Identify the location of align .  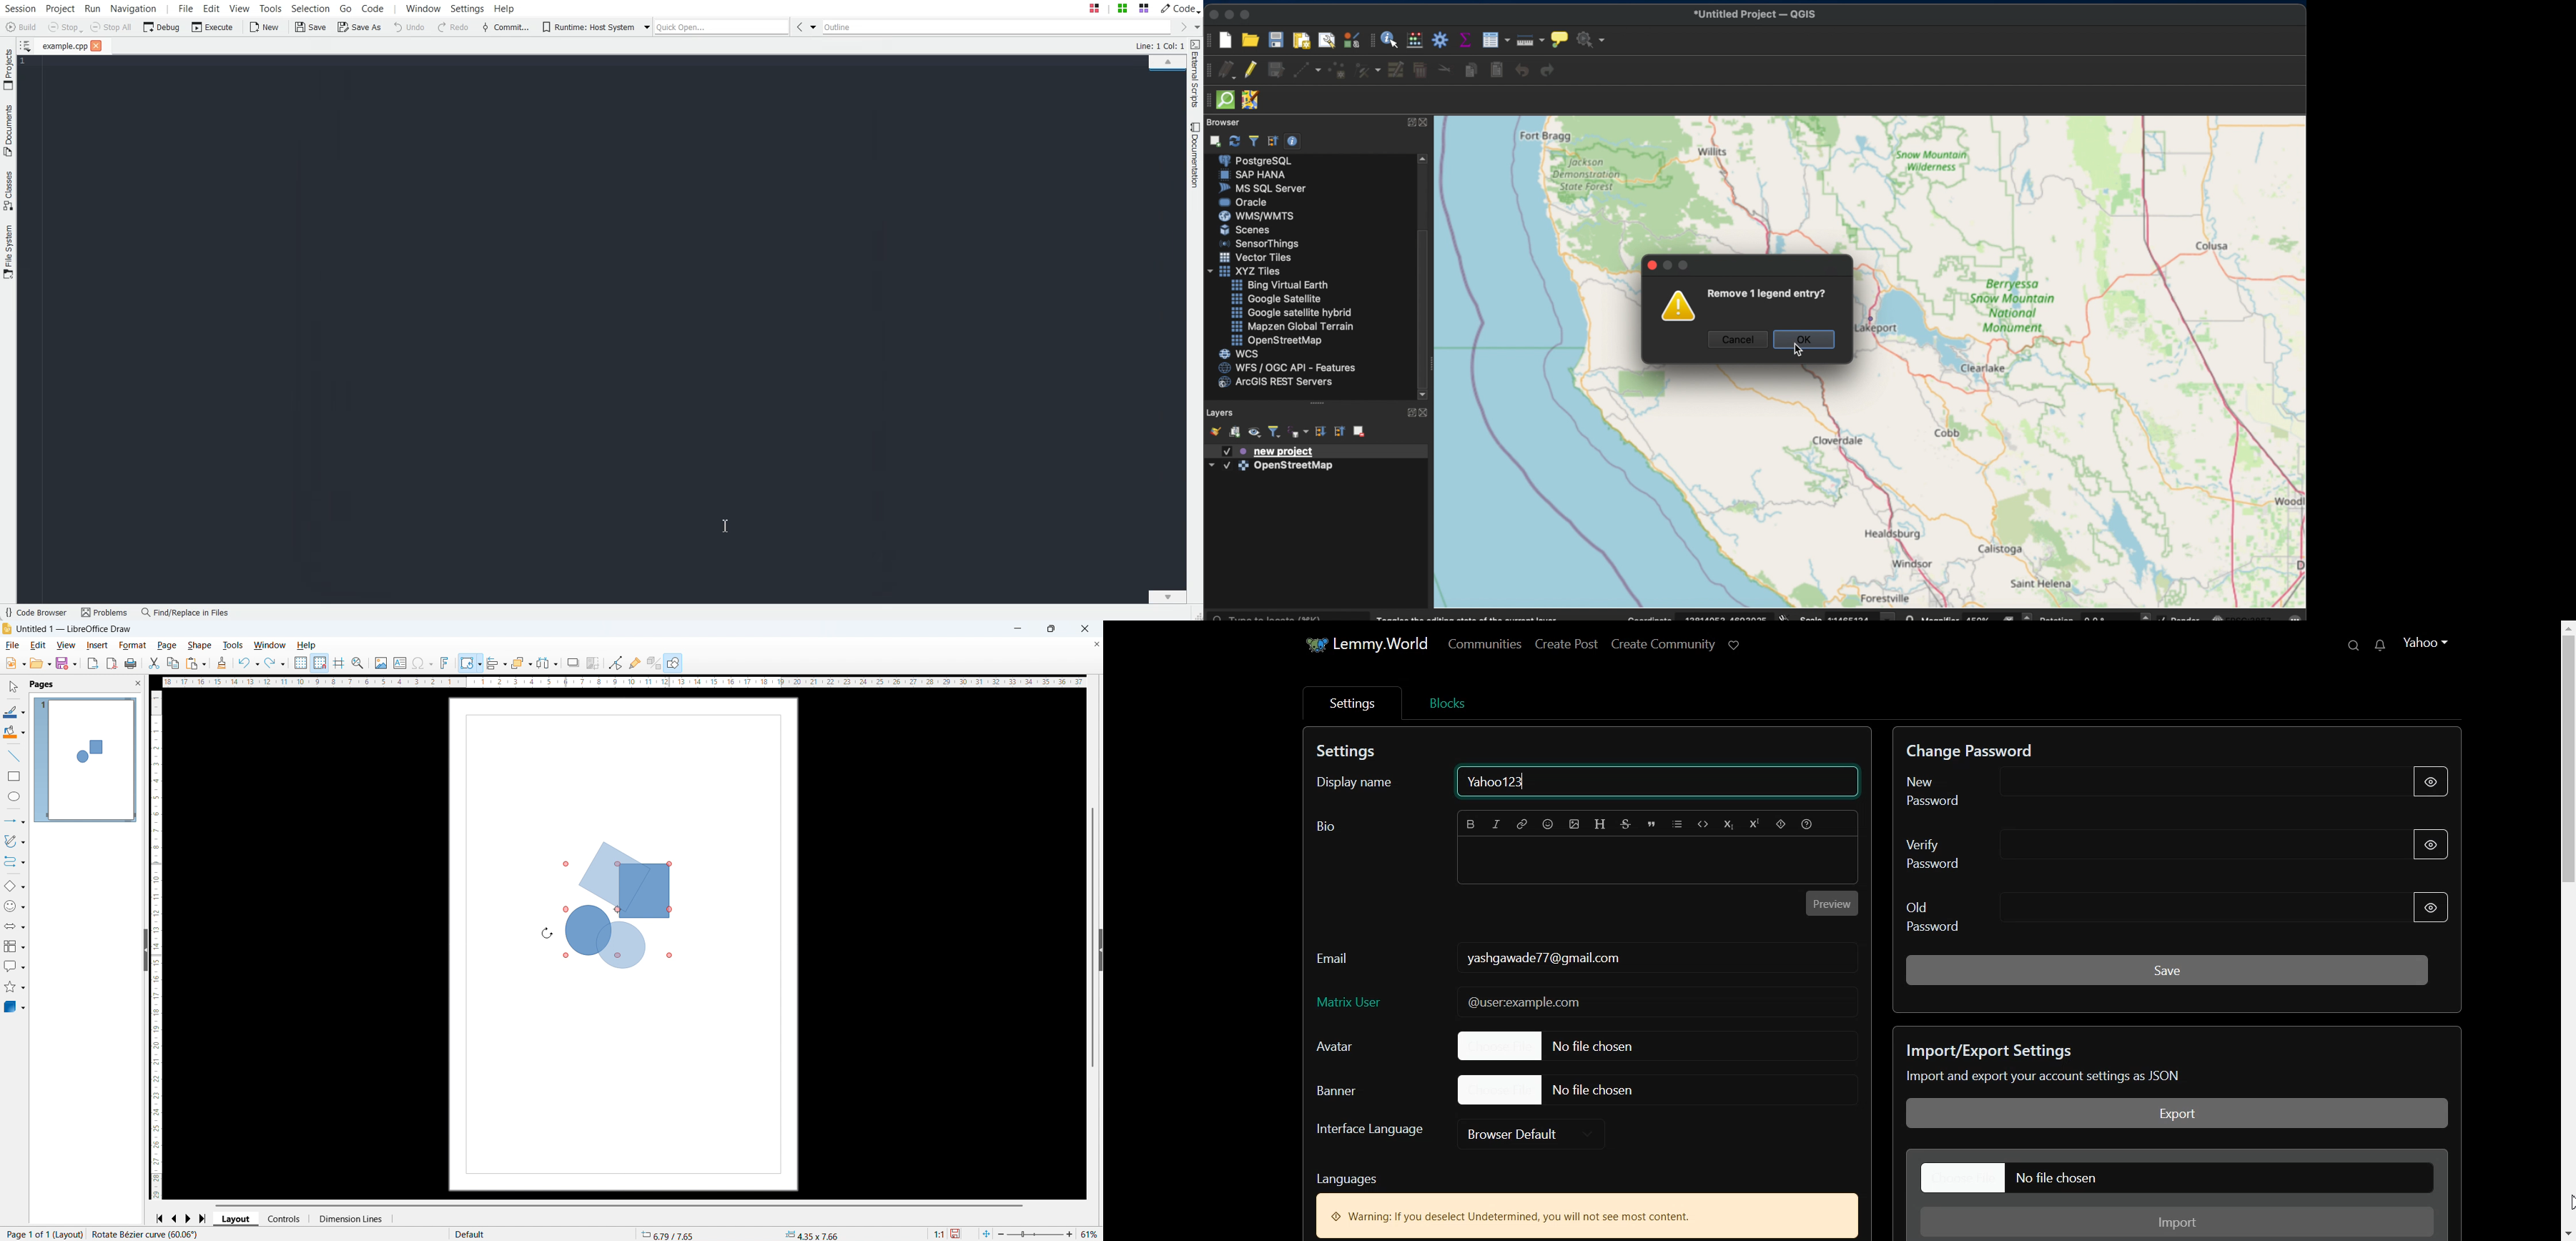
(496, 662).